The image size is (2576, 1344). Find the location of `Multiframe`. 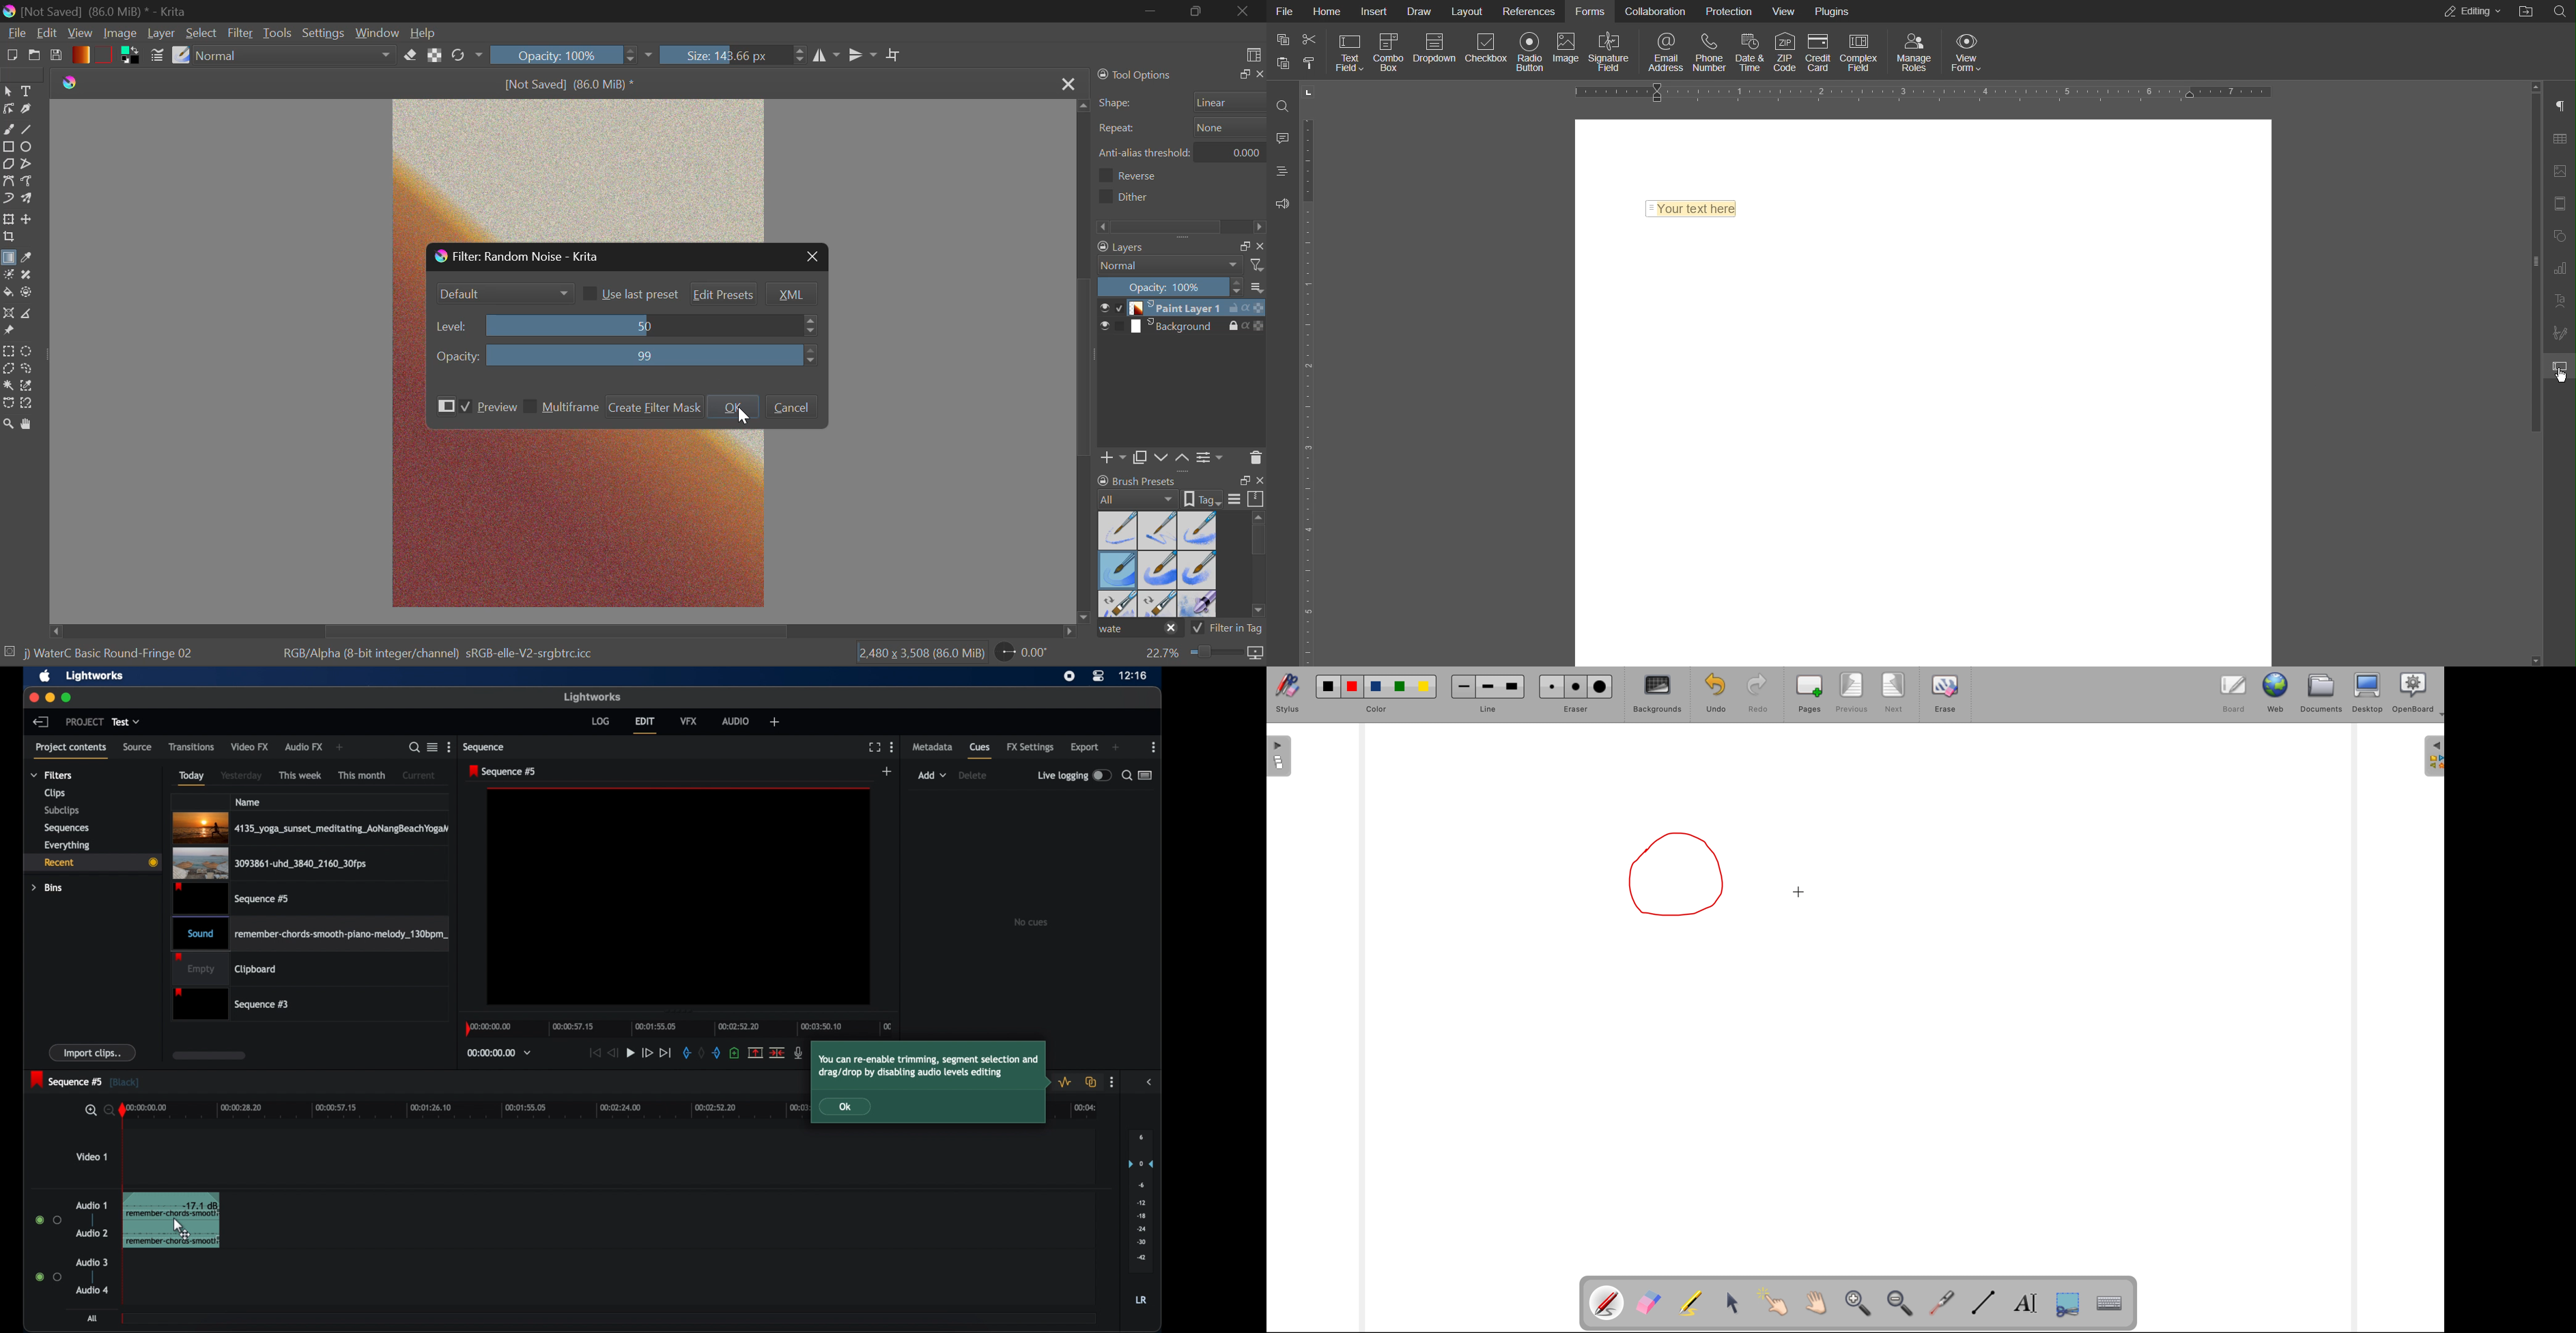

Multiframe is located at coordinates (562, 406).